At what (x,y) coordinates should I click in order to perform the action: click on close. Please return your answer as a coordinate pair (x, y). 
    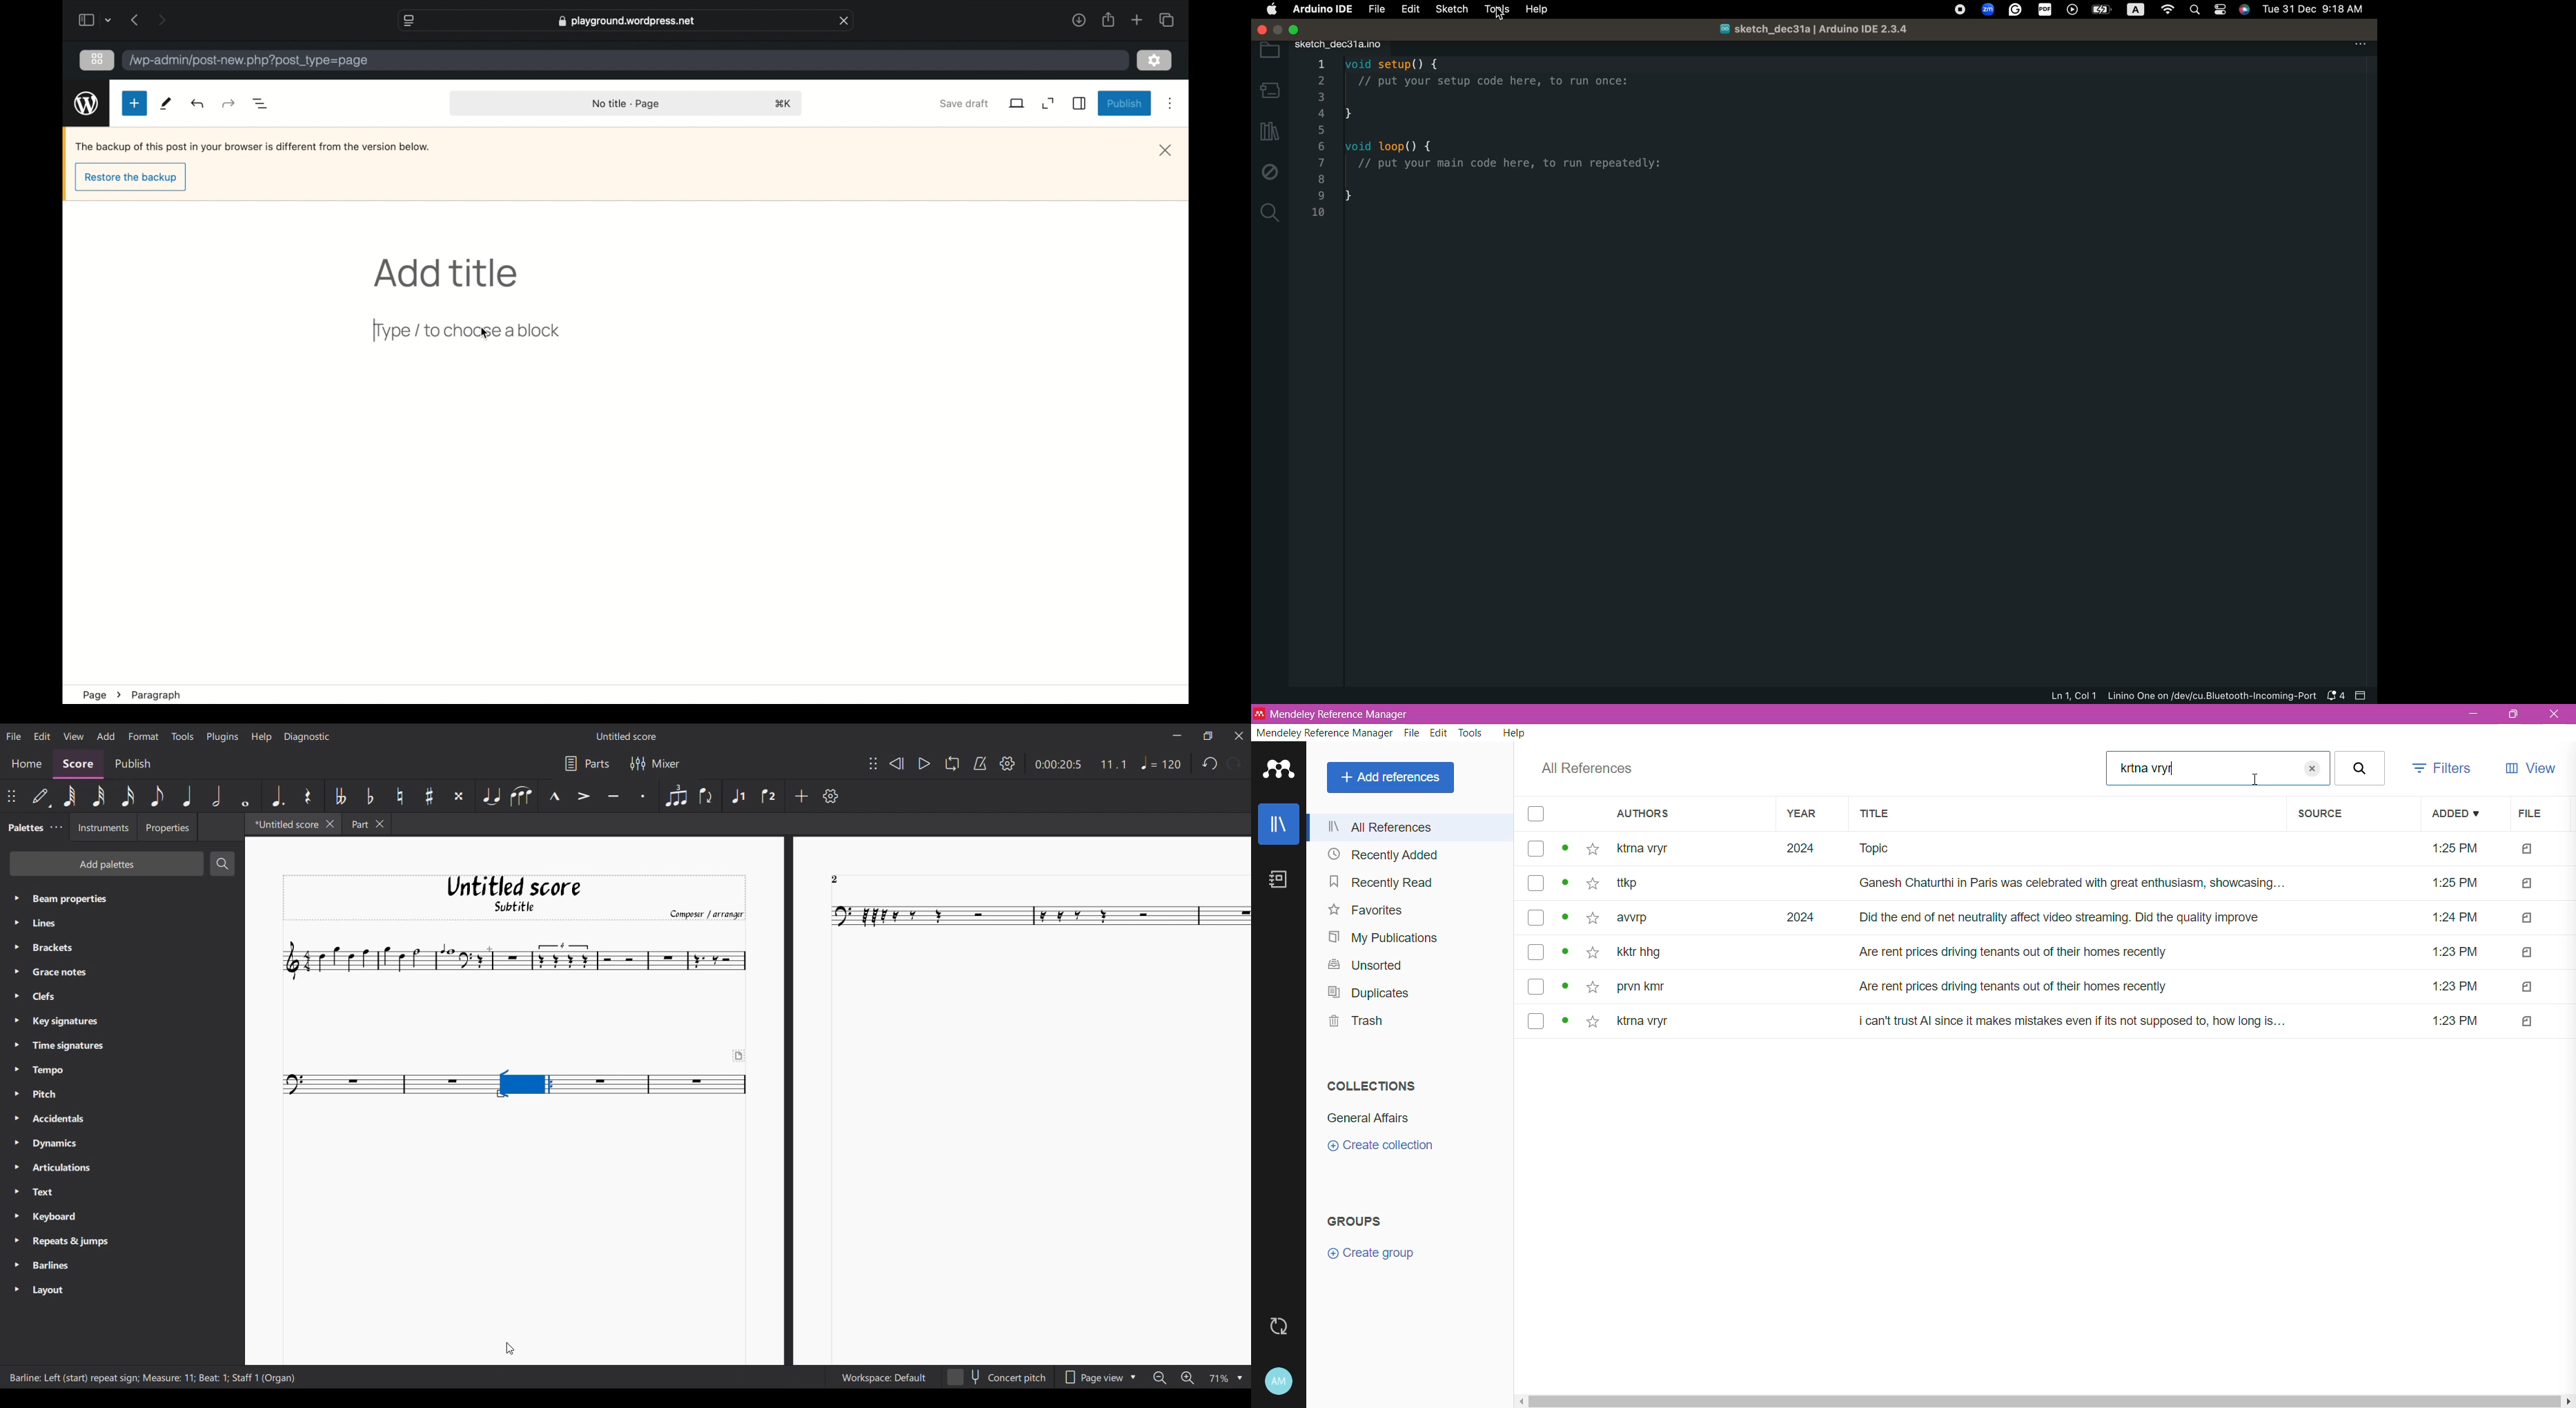
    Looking at the image, I should click on (2342, 767).